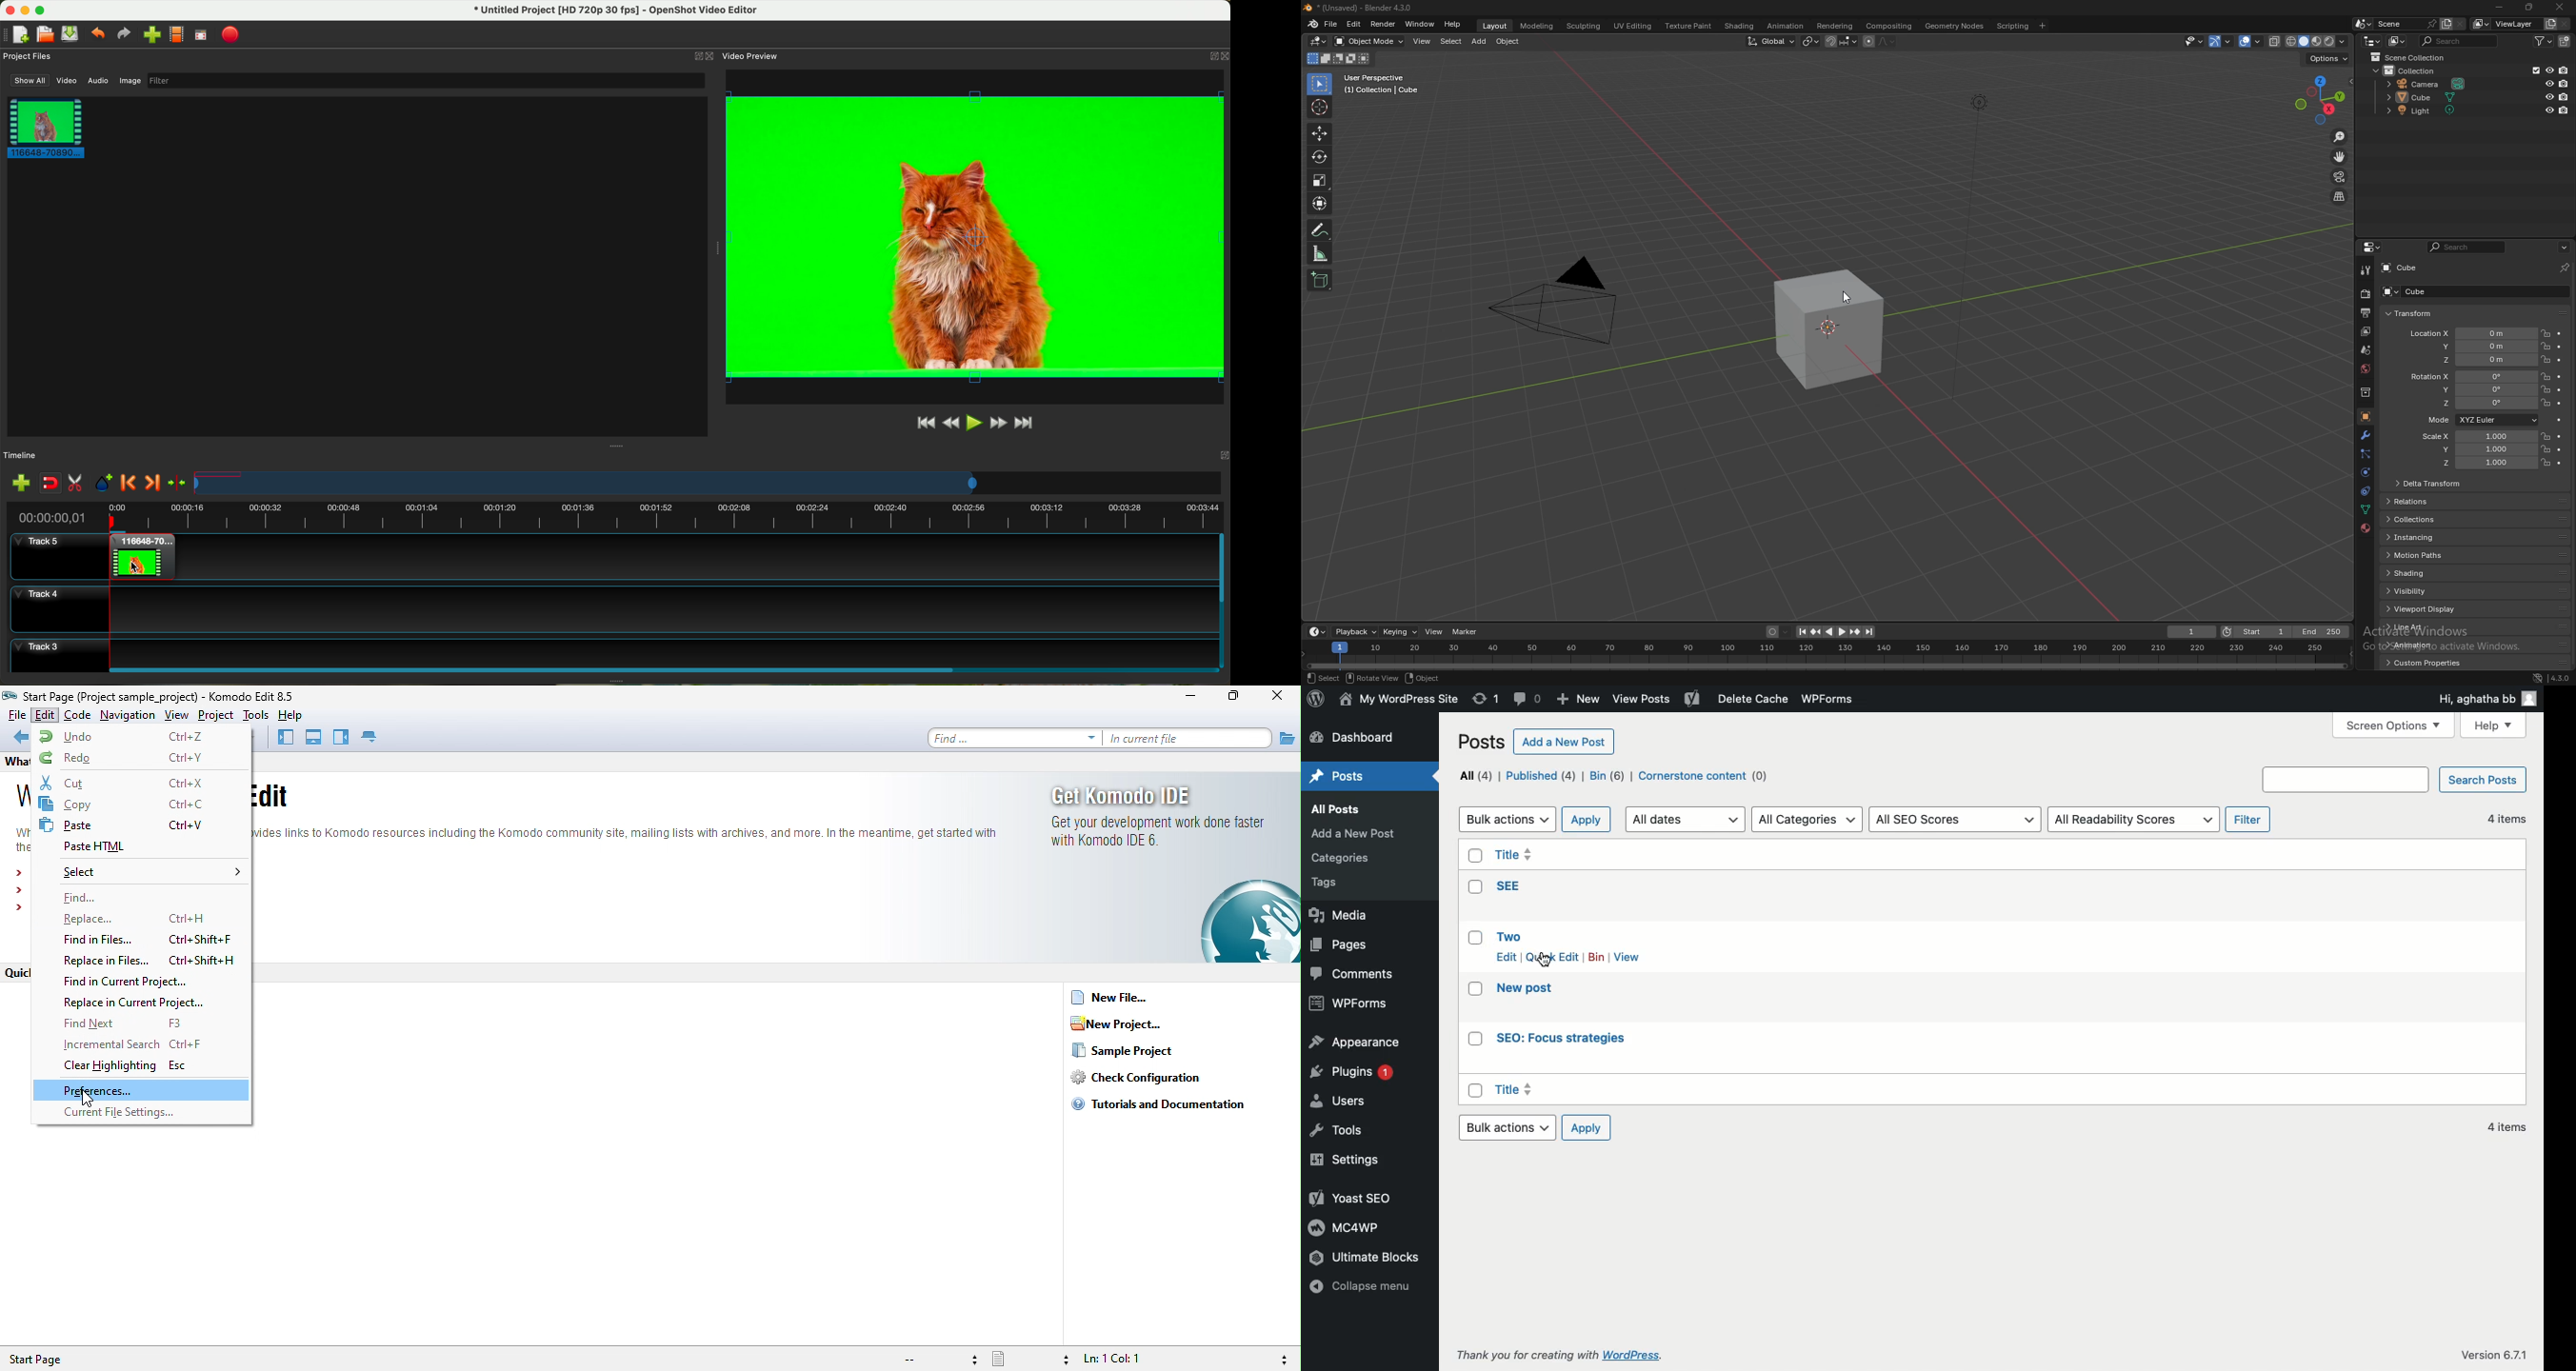  What do you see at coordinates (1372, 678) in the screenshot?
I see `rotate view` at bounding box center [1372, 678].